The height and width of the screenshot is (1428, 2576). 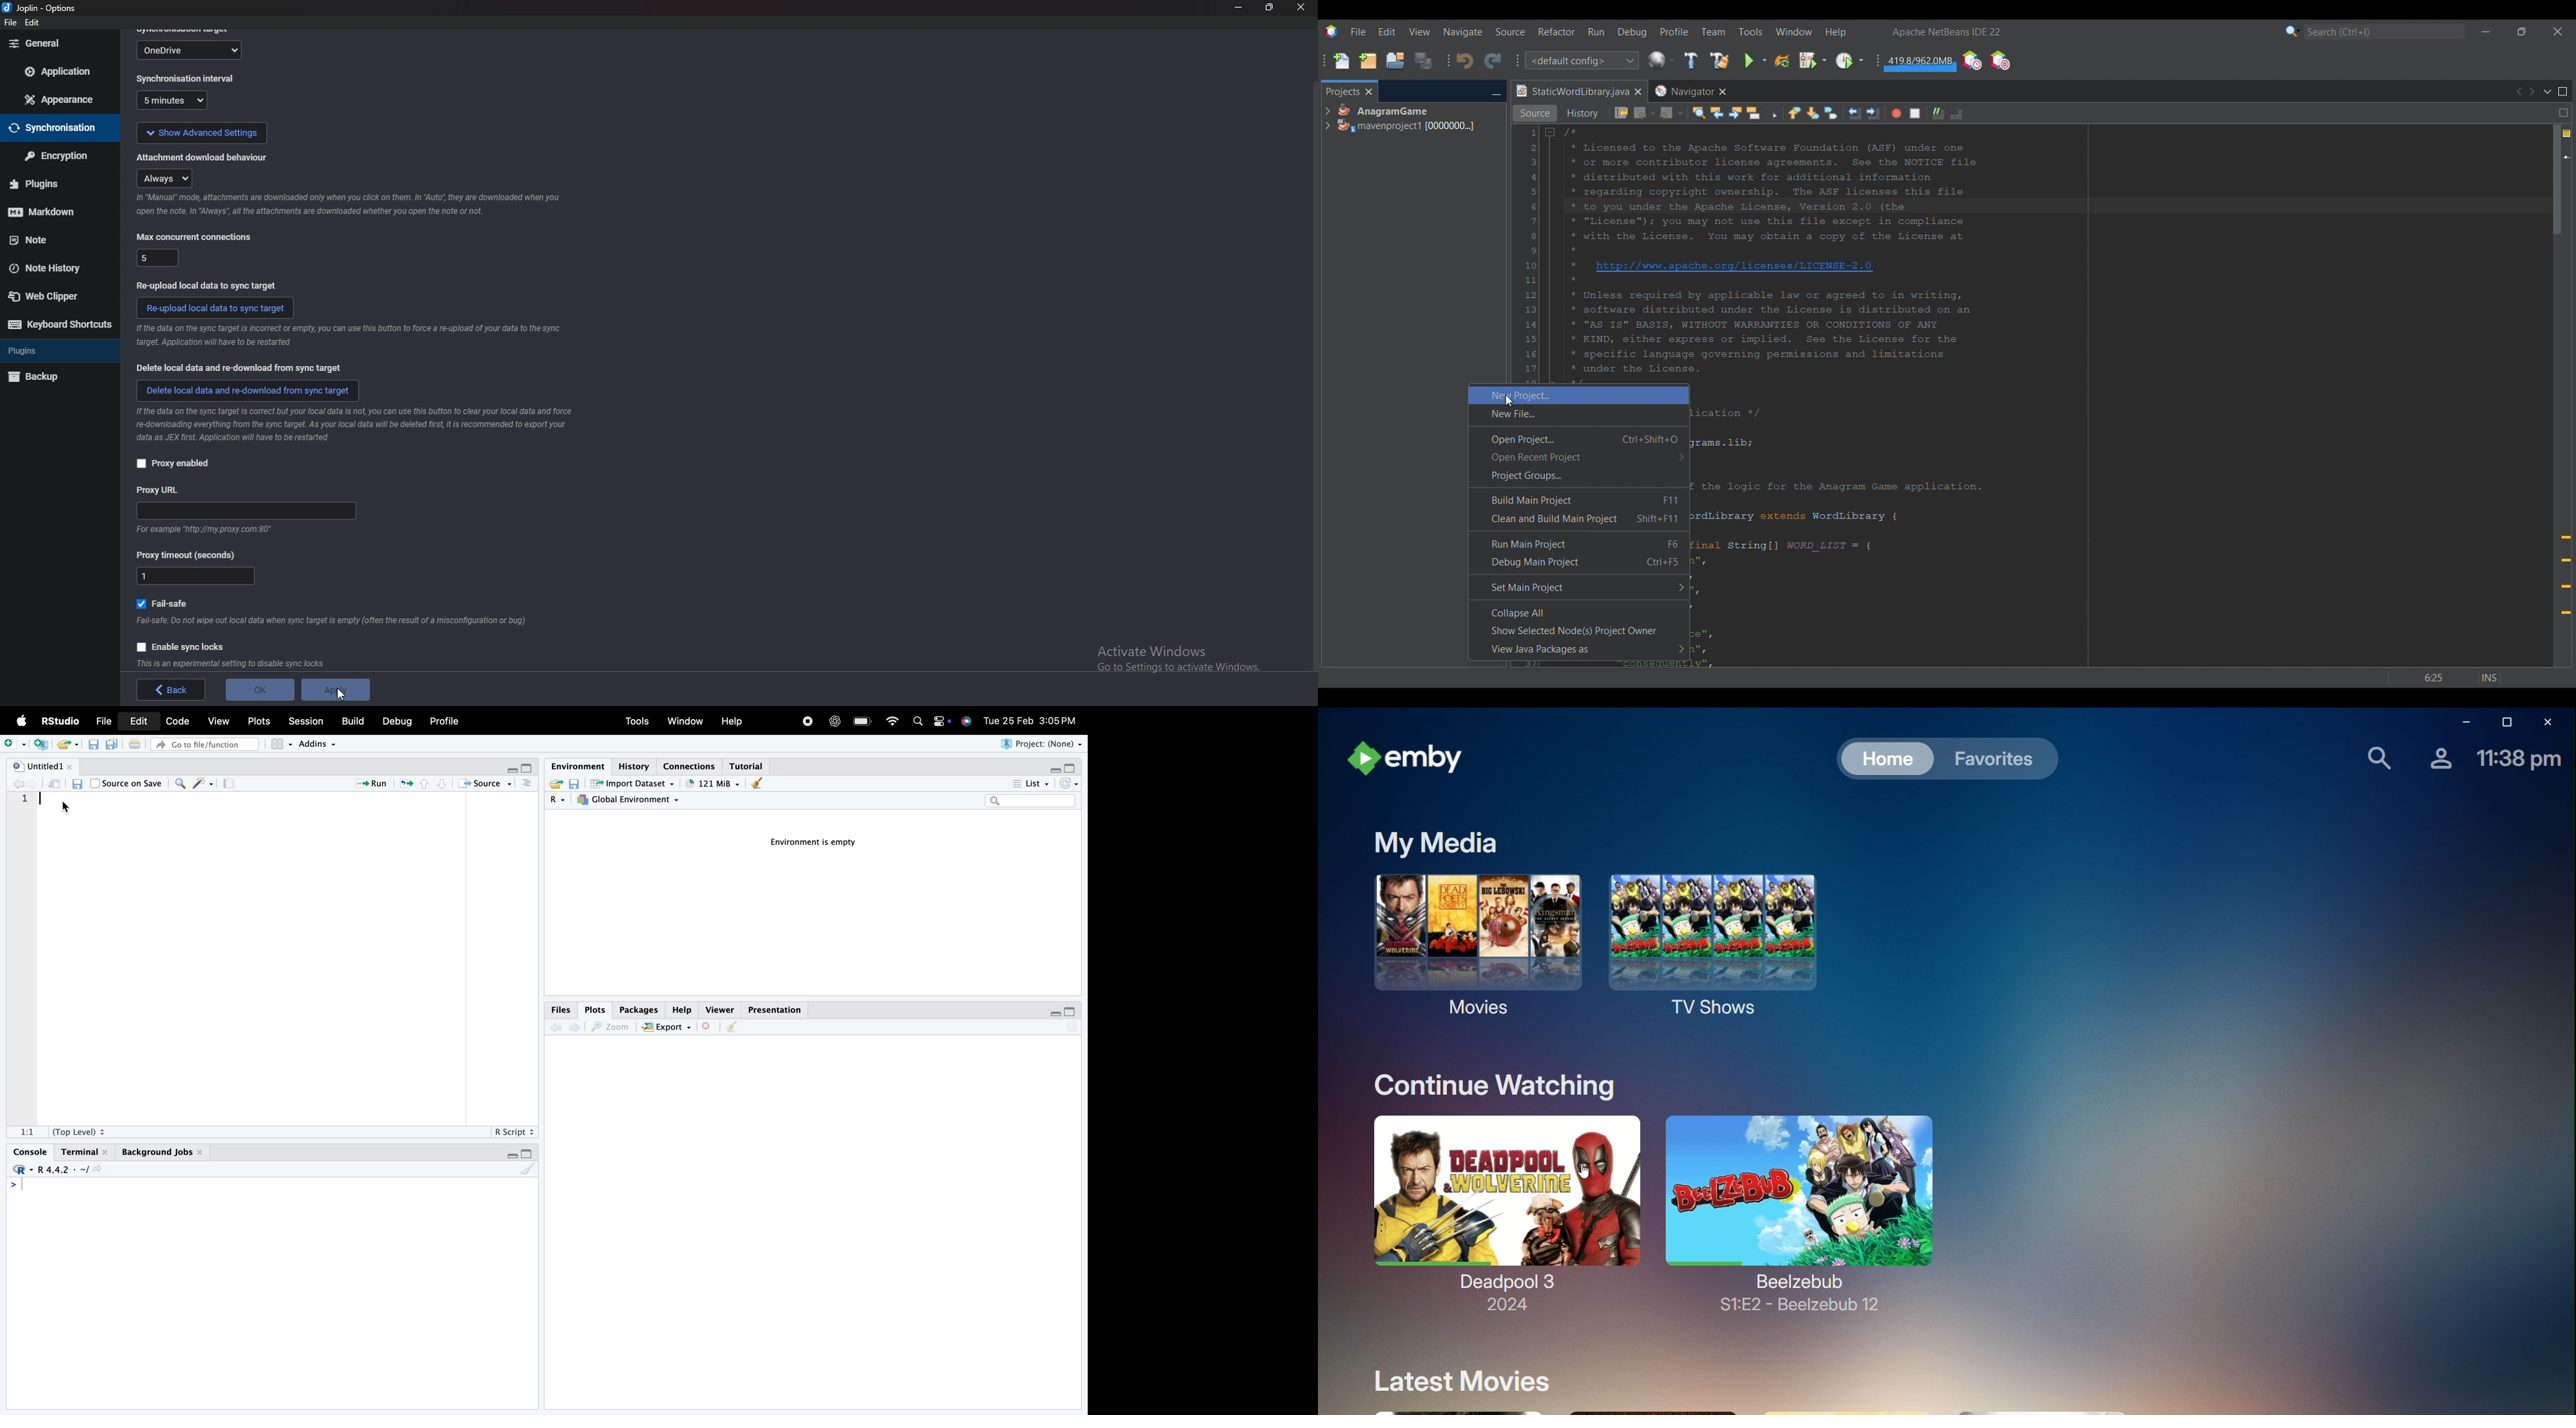 What do you see at coordinates (60, 720) in the screenshot?
I see `RStudio` at bounding box center [60, 720].